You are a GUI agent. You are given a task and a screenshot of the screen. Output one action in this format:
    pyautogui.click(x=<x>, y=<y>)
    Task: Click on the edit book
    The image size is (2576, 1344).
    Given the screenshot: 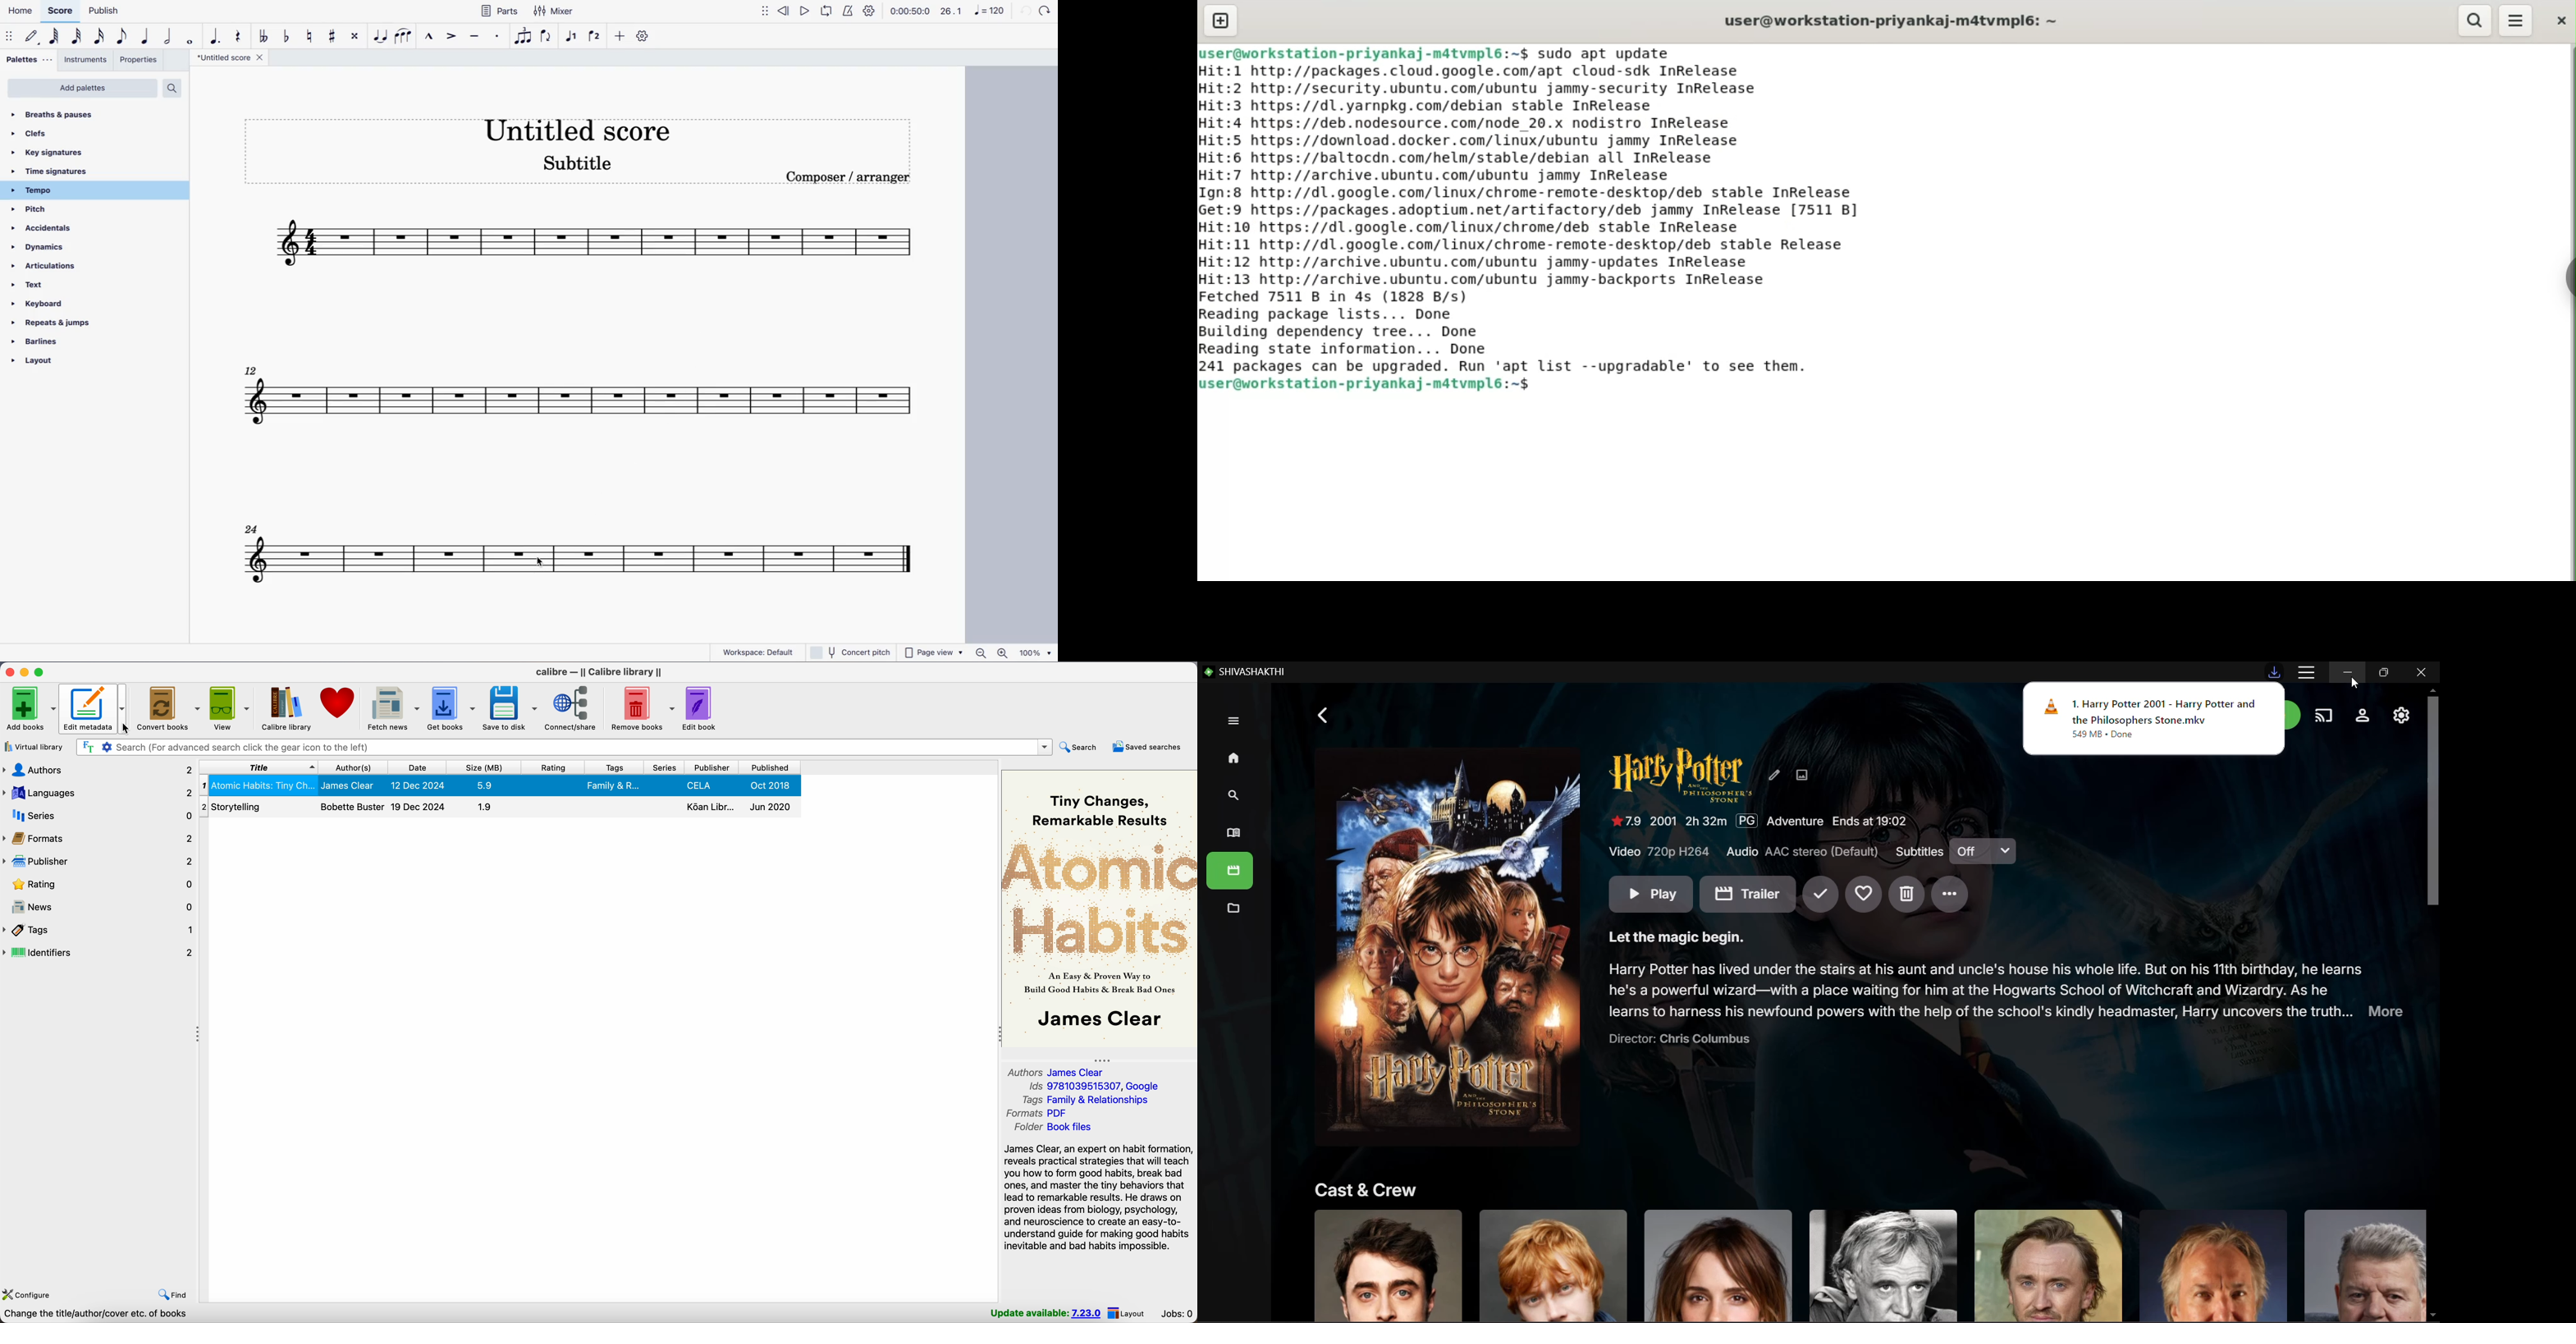 What is the action you would take?
    pyautogui.click(x=702, y=709)
    